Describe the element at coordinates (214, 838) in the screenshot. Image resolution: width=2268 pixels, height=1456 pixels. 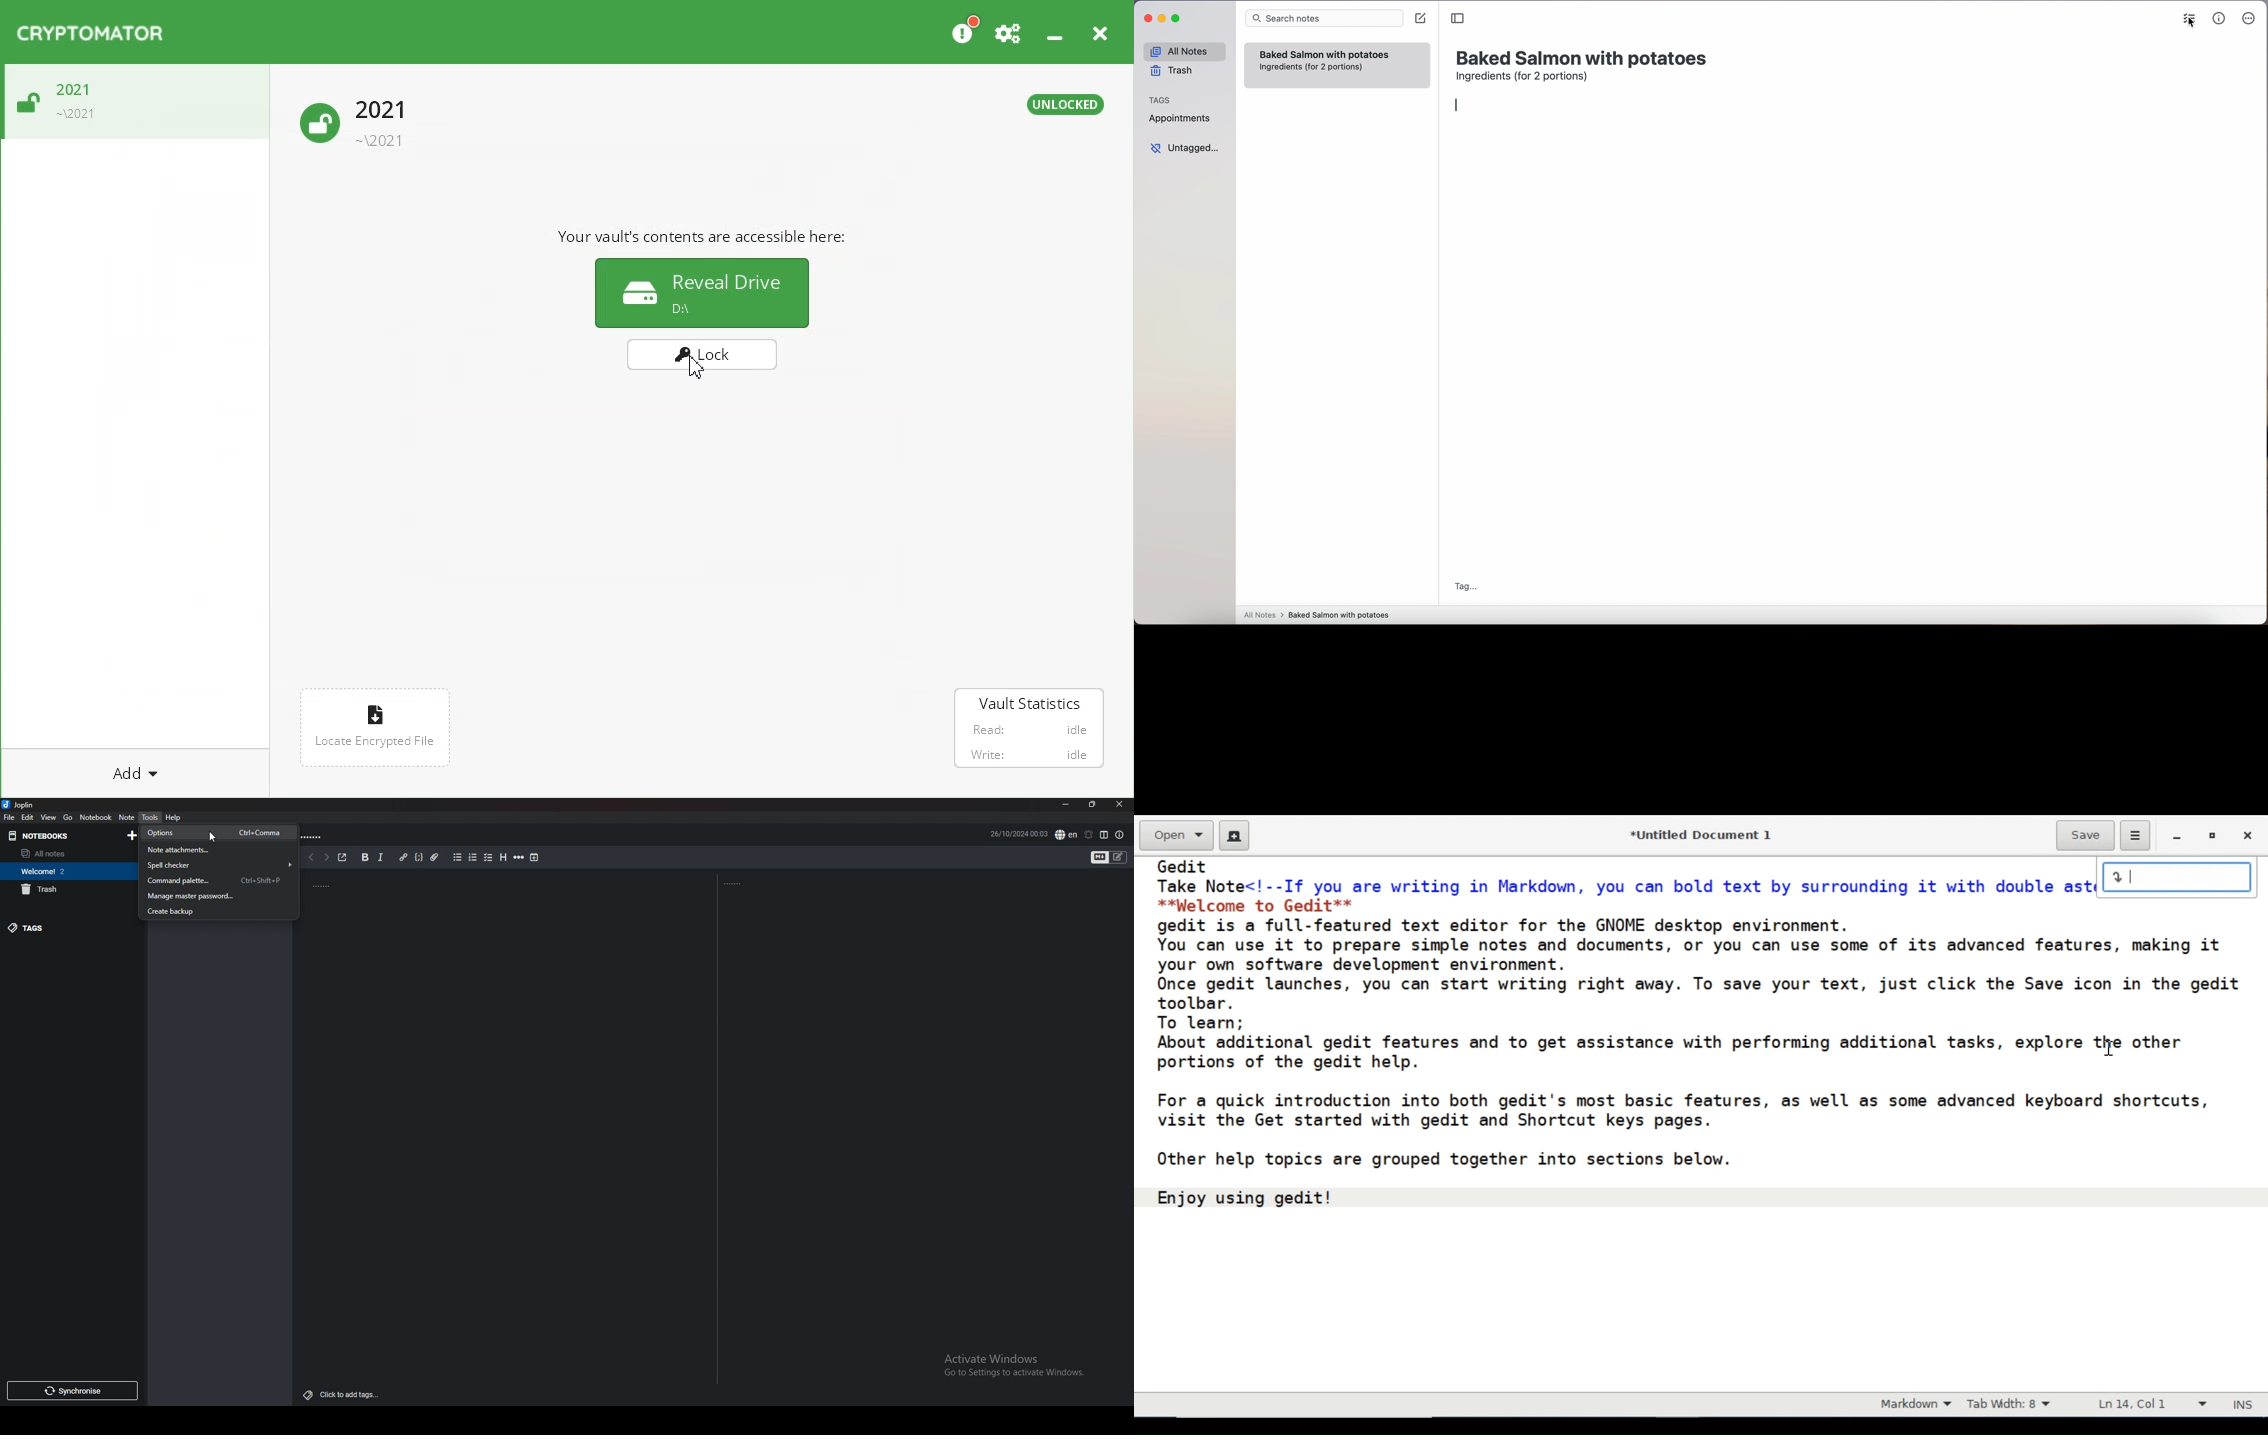
I see `` at that location.